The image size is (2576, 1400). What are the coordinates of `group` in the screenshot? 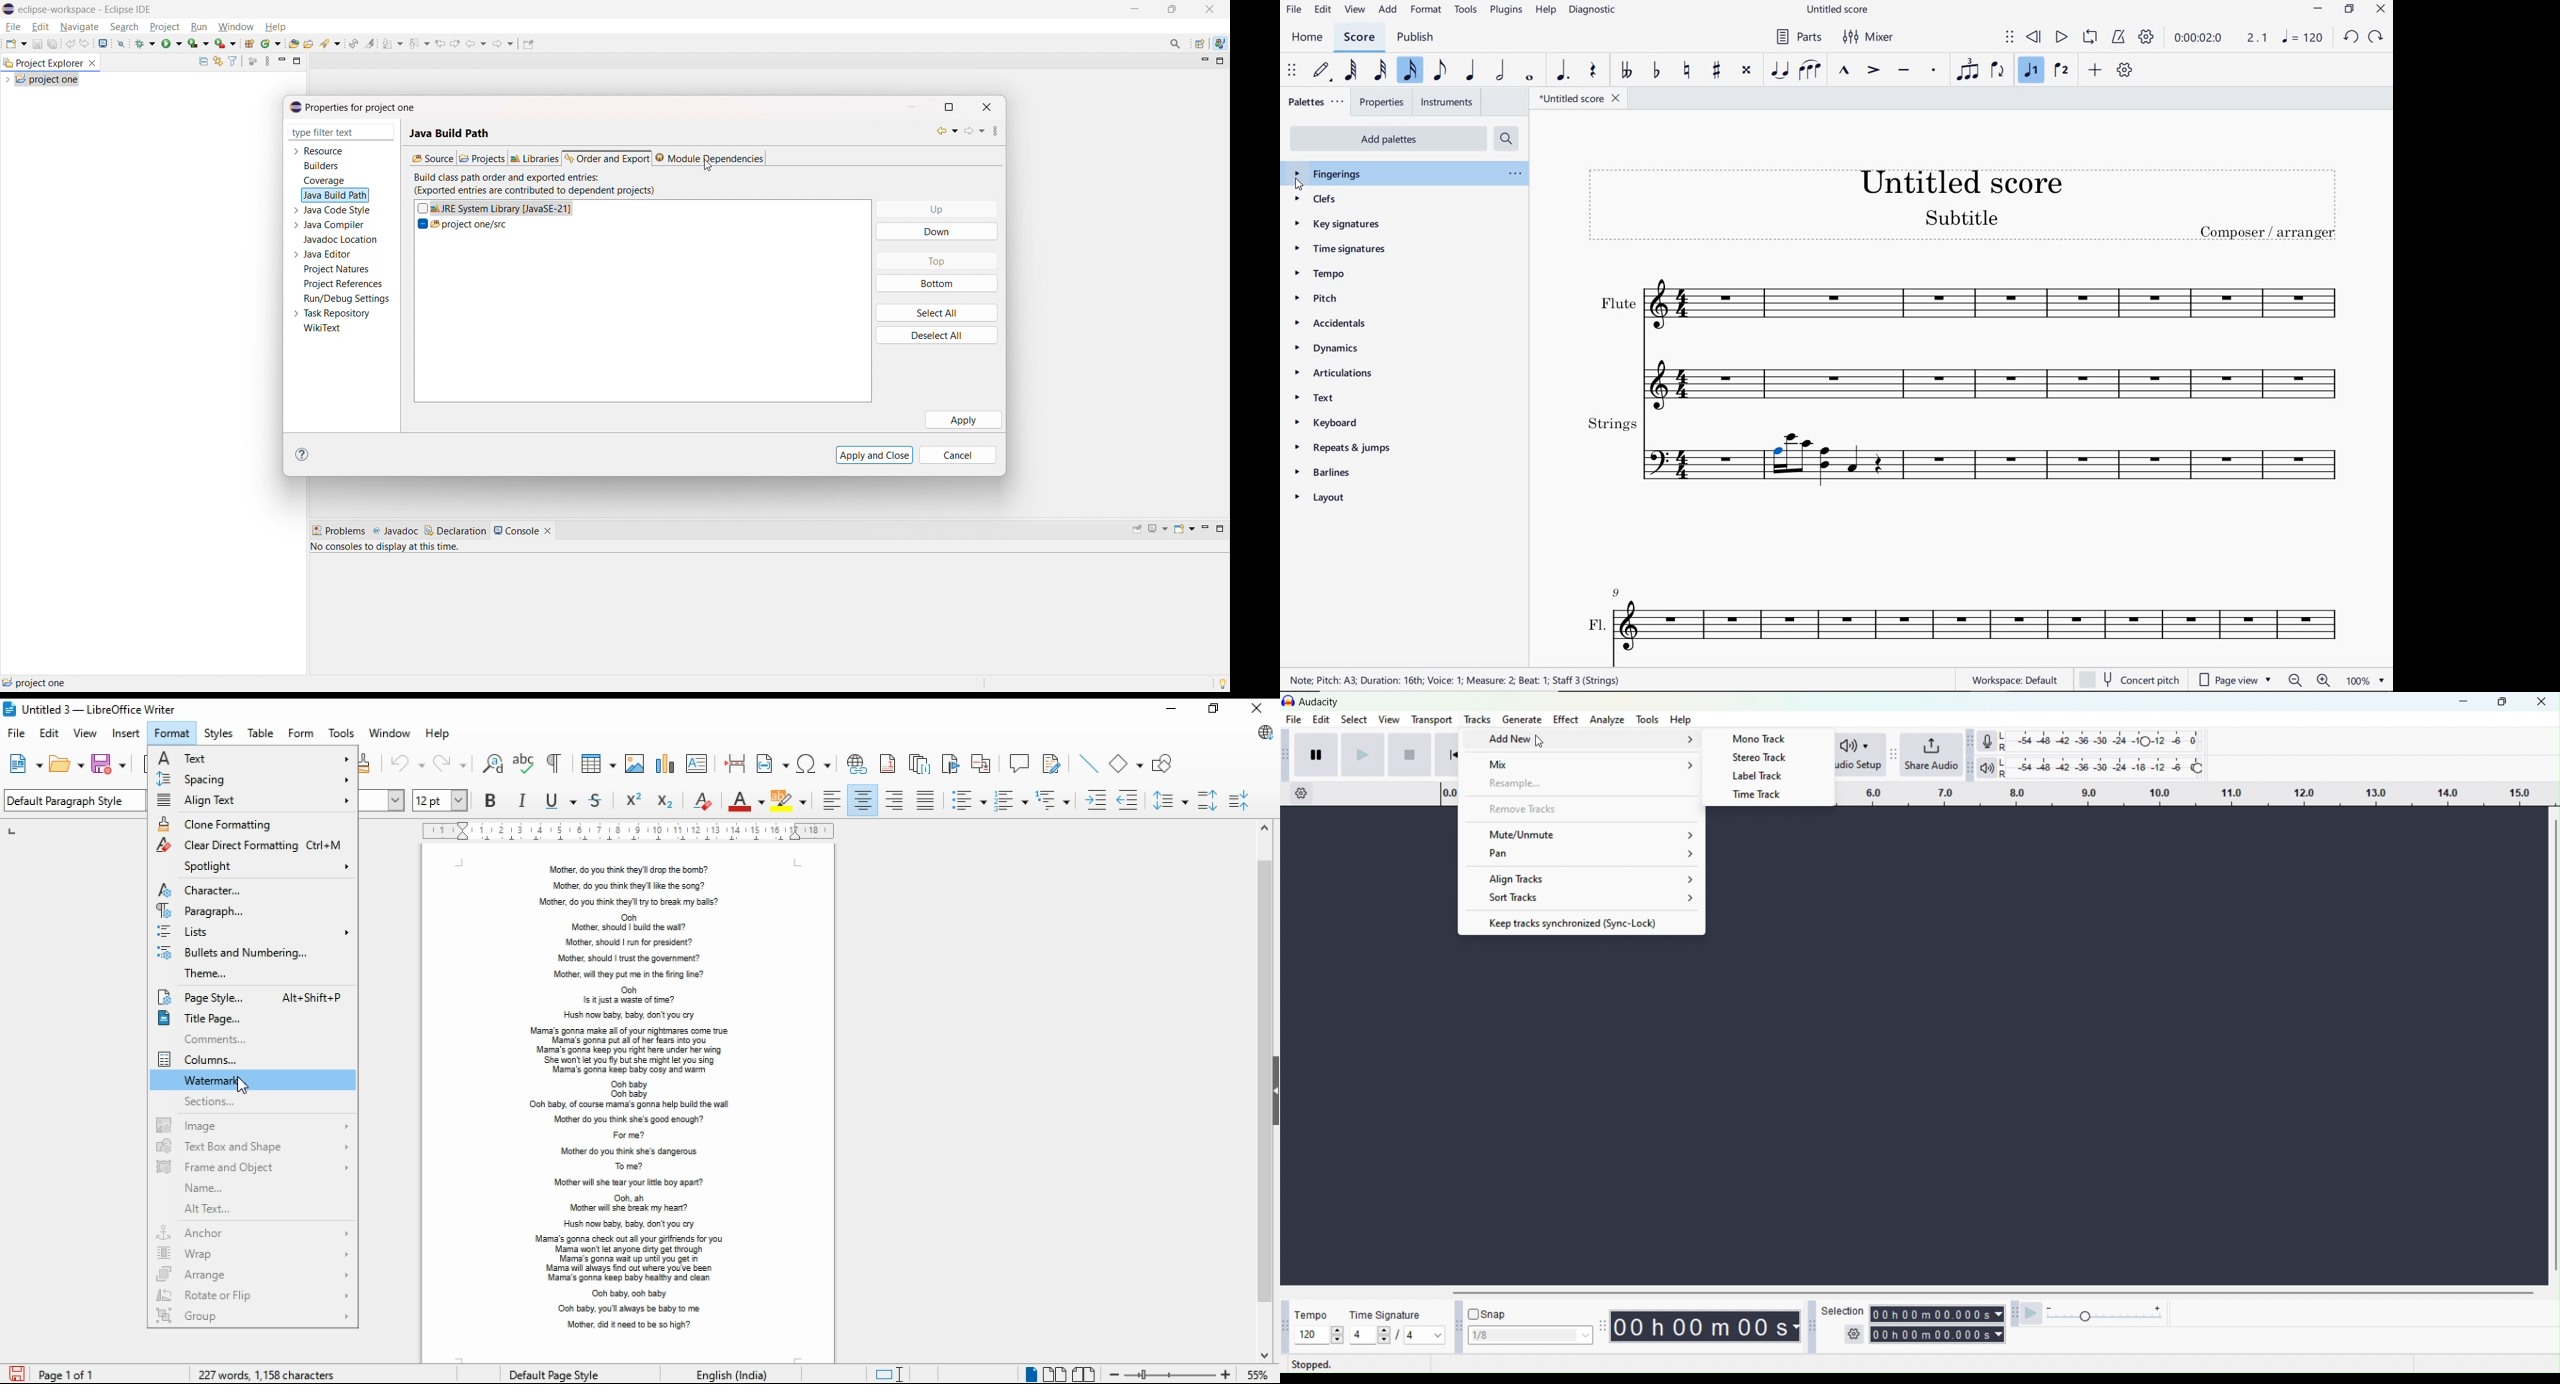 It's located at (251, 1315).